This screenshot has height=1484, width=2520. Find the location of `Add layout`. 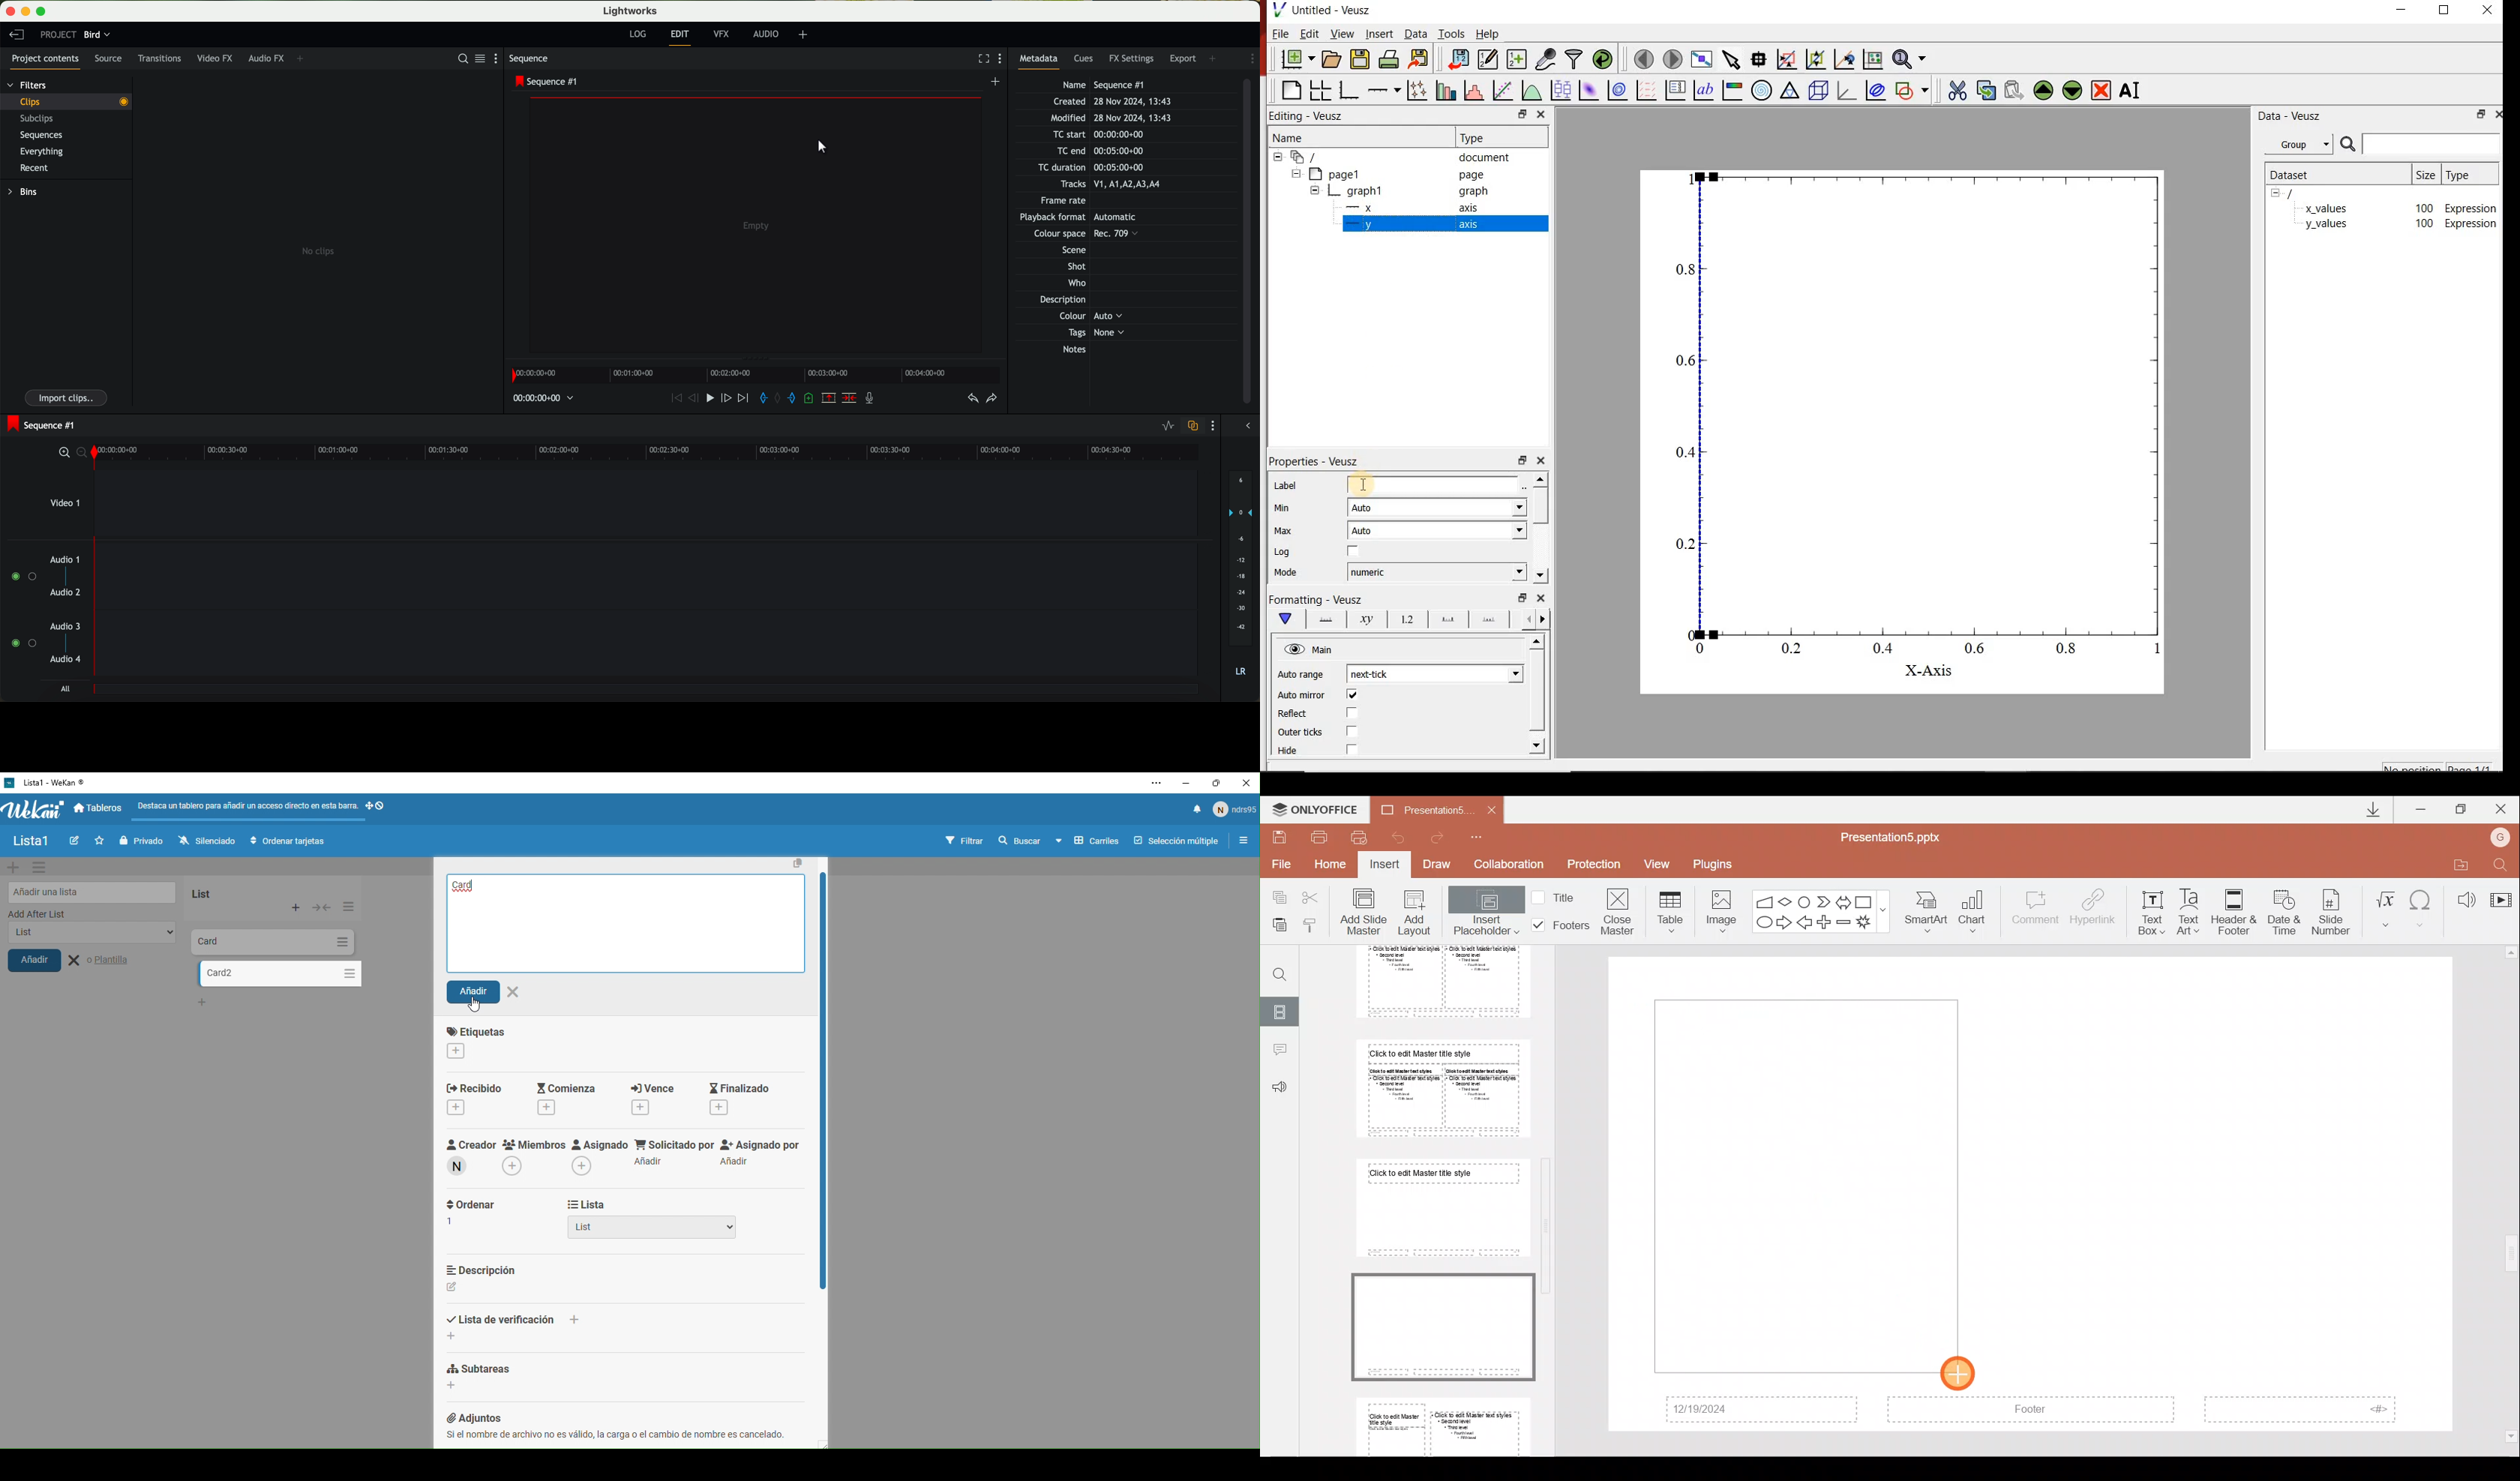

Add layout is located at coordinates (1415, 915).